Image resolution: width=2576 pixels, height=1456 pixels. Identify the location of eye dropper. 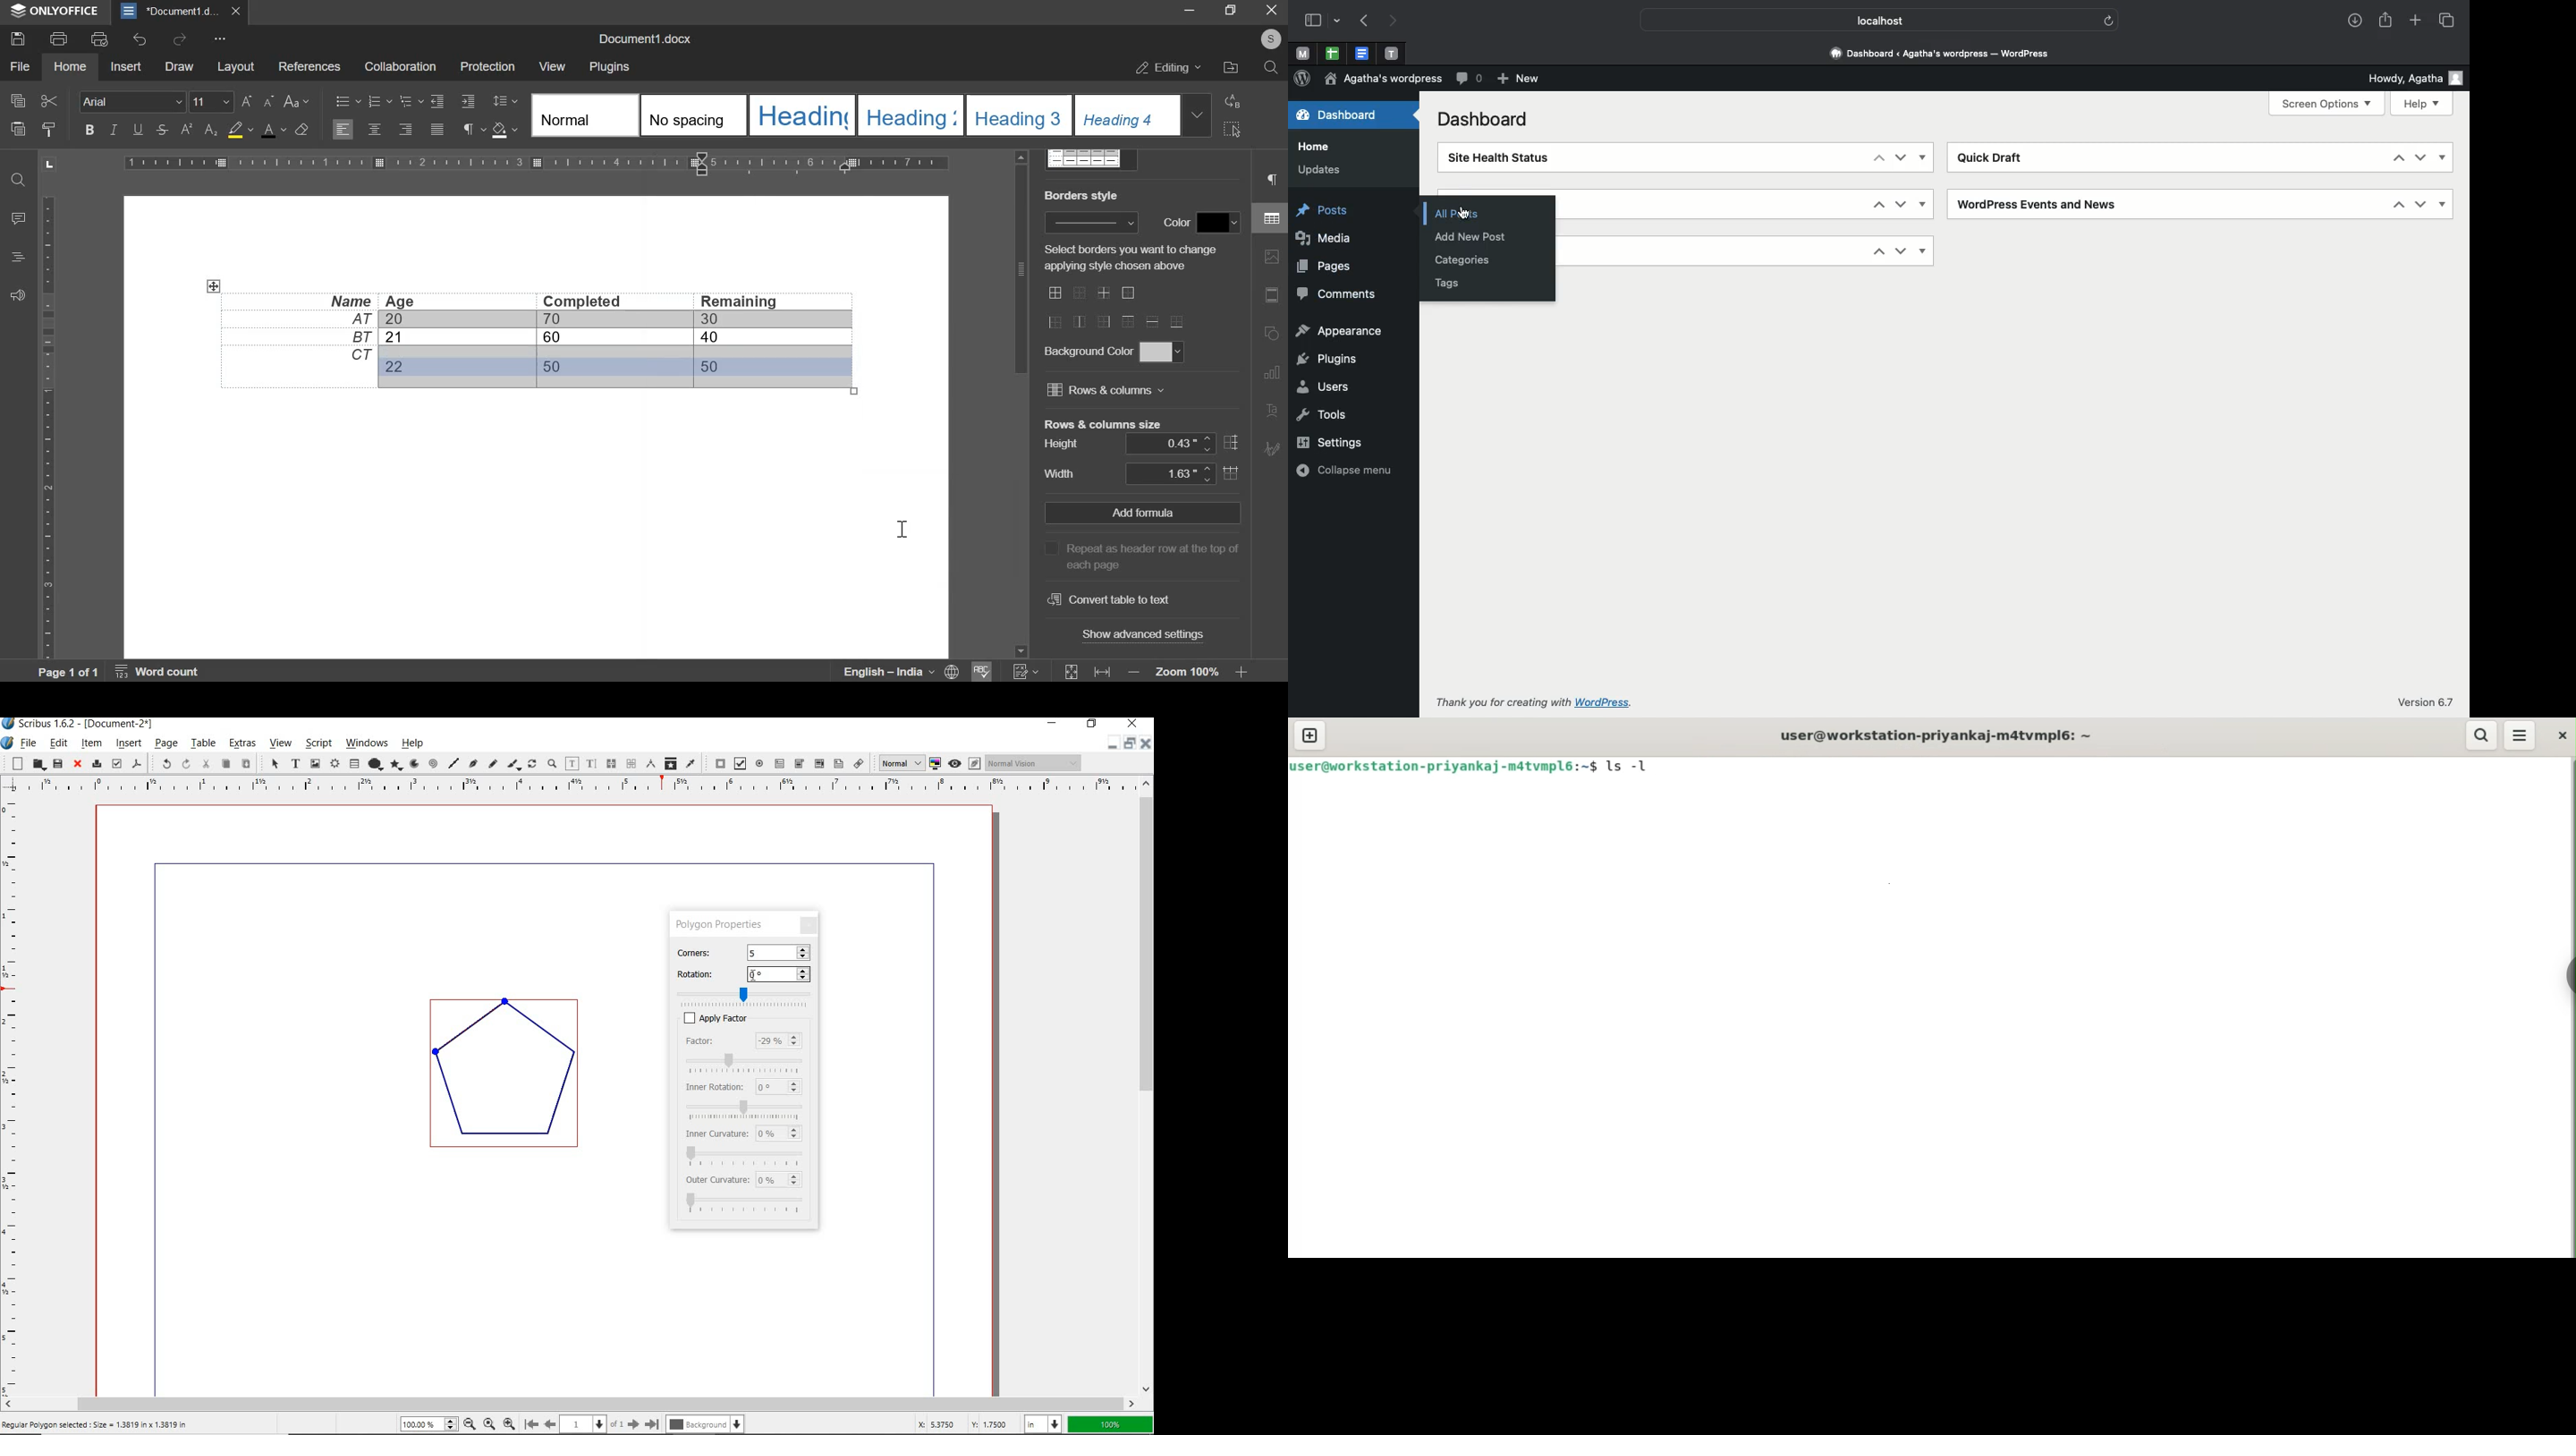
(691, 763).